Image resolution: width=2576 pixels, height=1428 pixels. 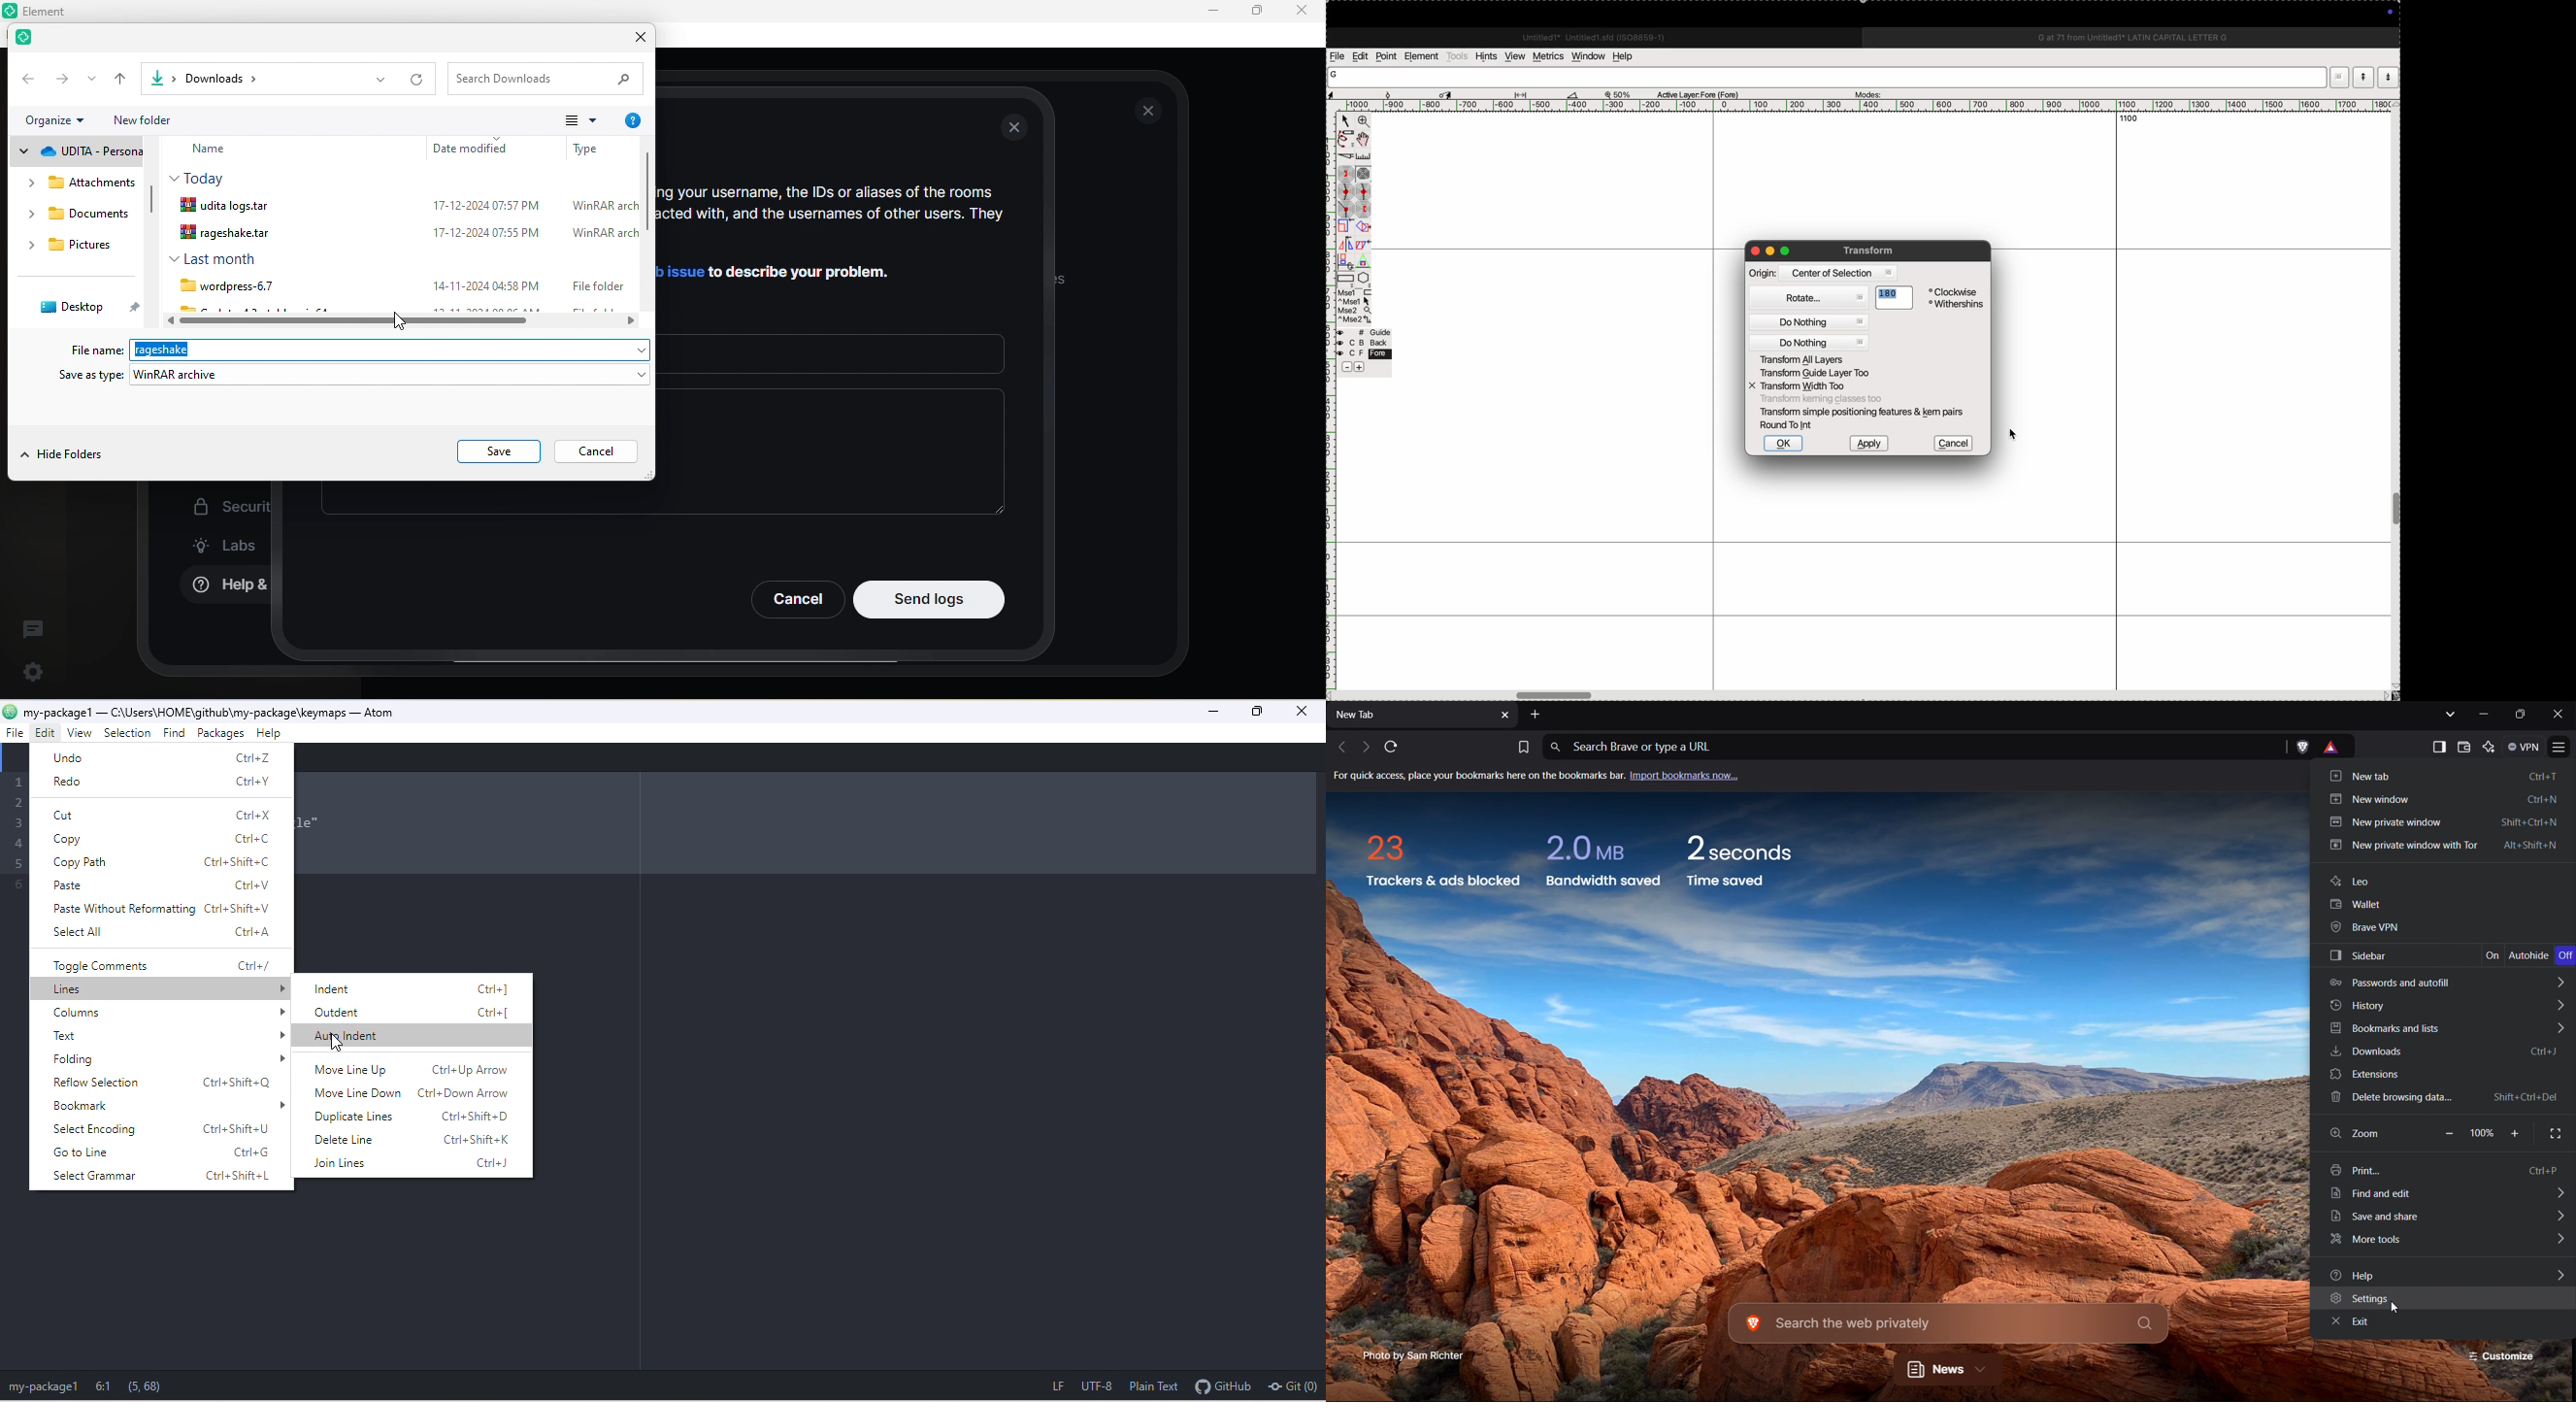 I want to click on back, so click(x=26, y=78).